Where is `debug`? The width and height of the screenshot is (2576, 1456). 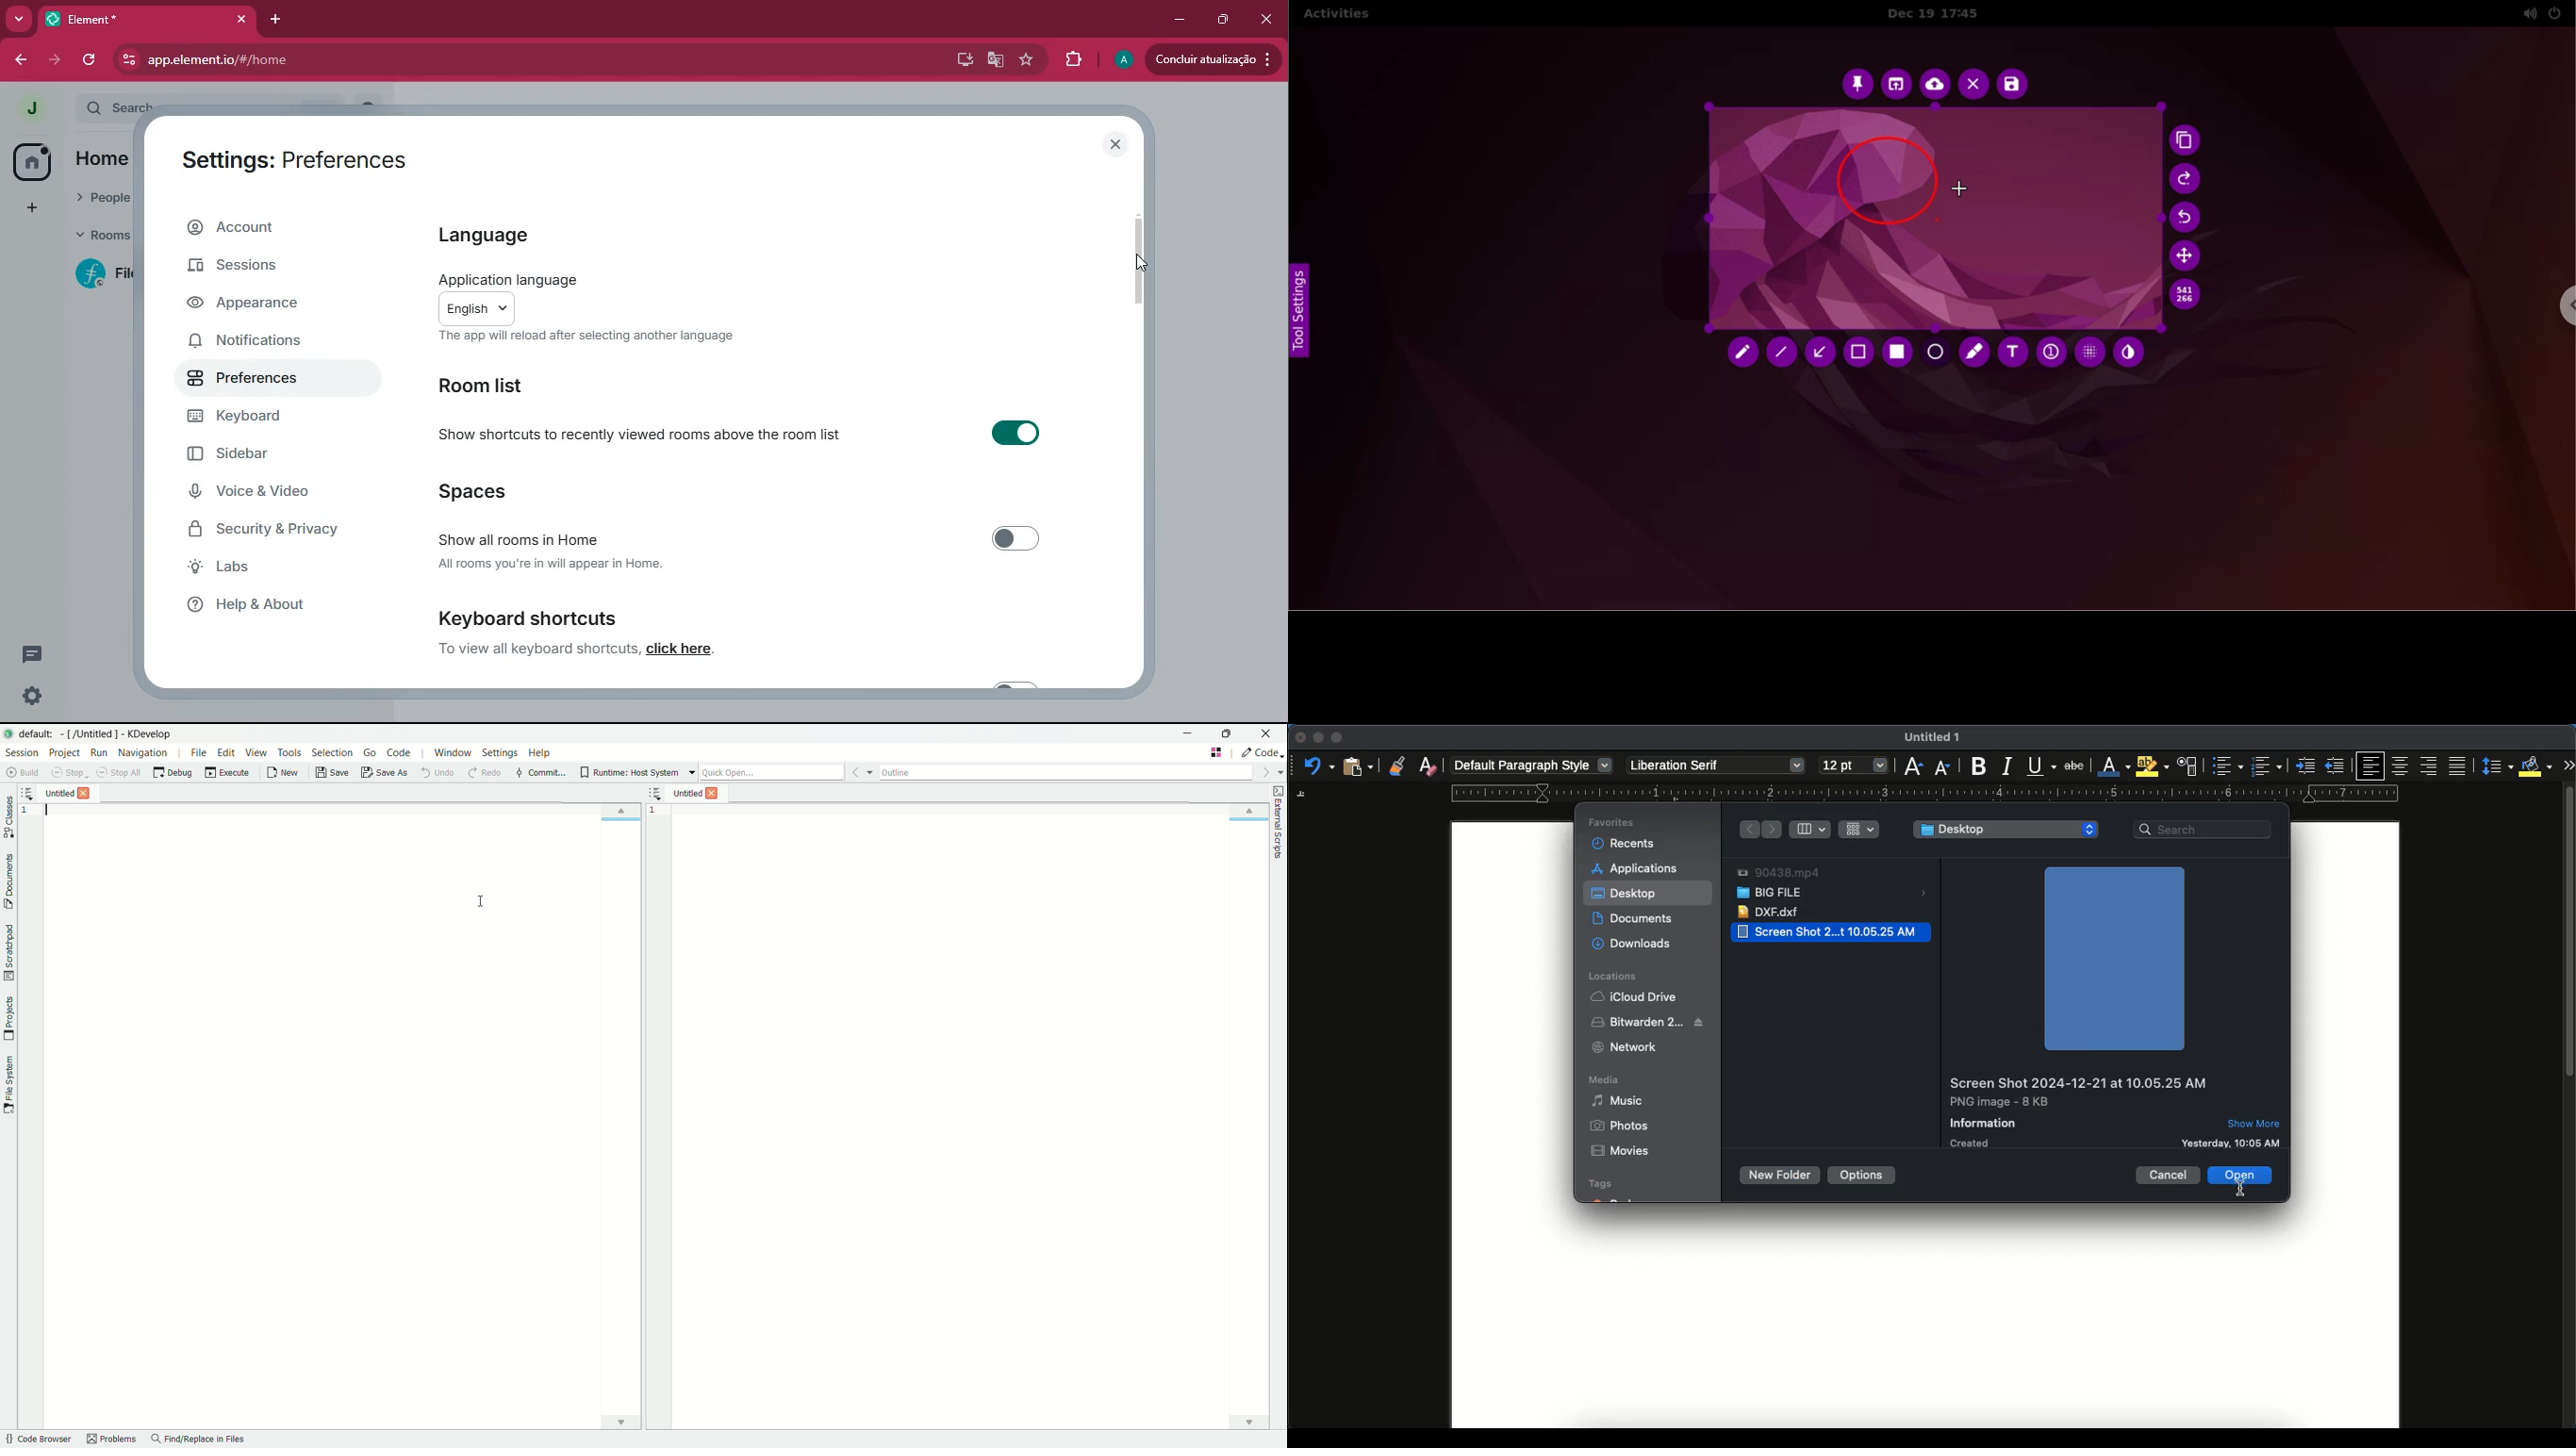 debug is located at coordinates (172, 773).